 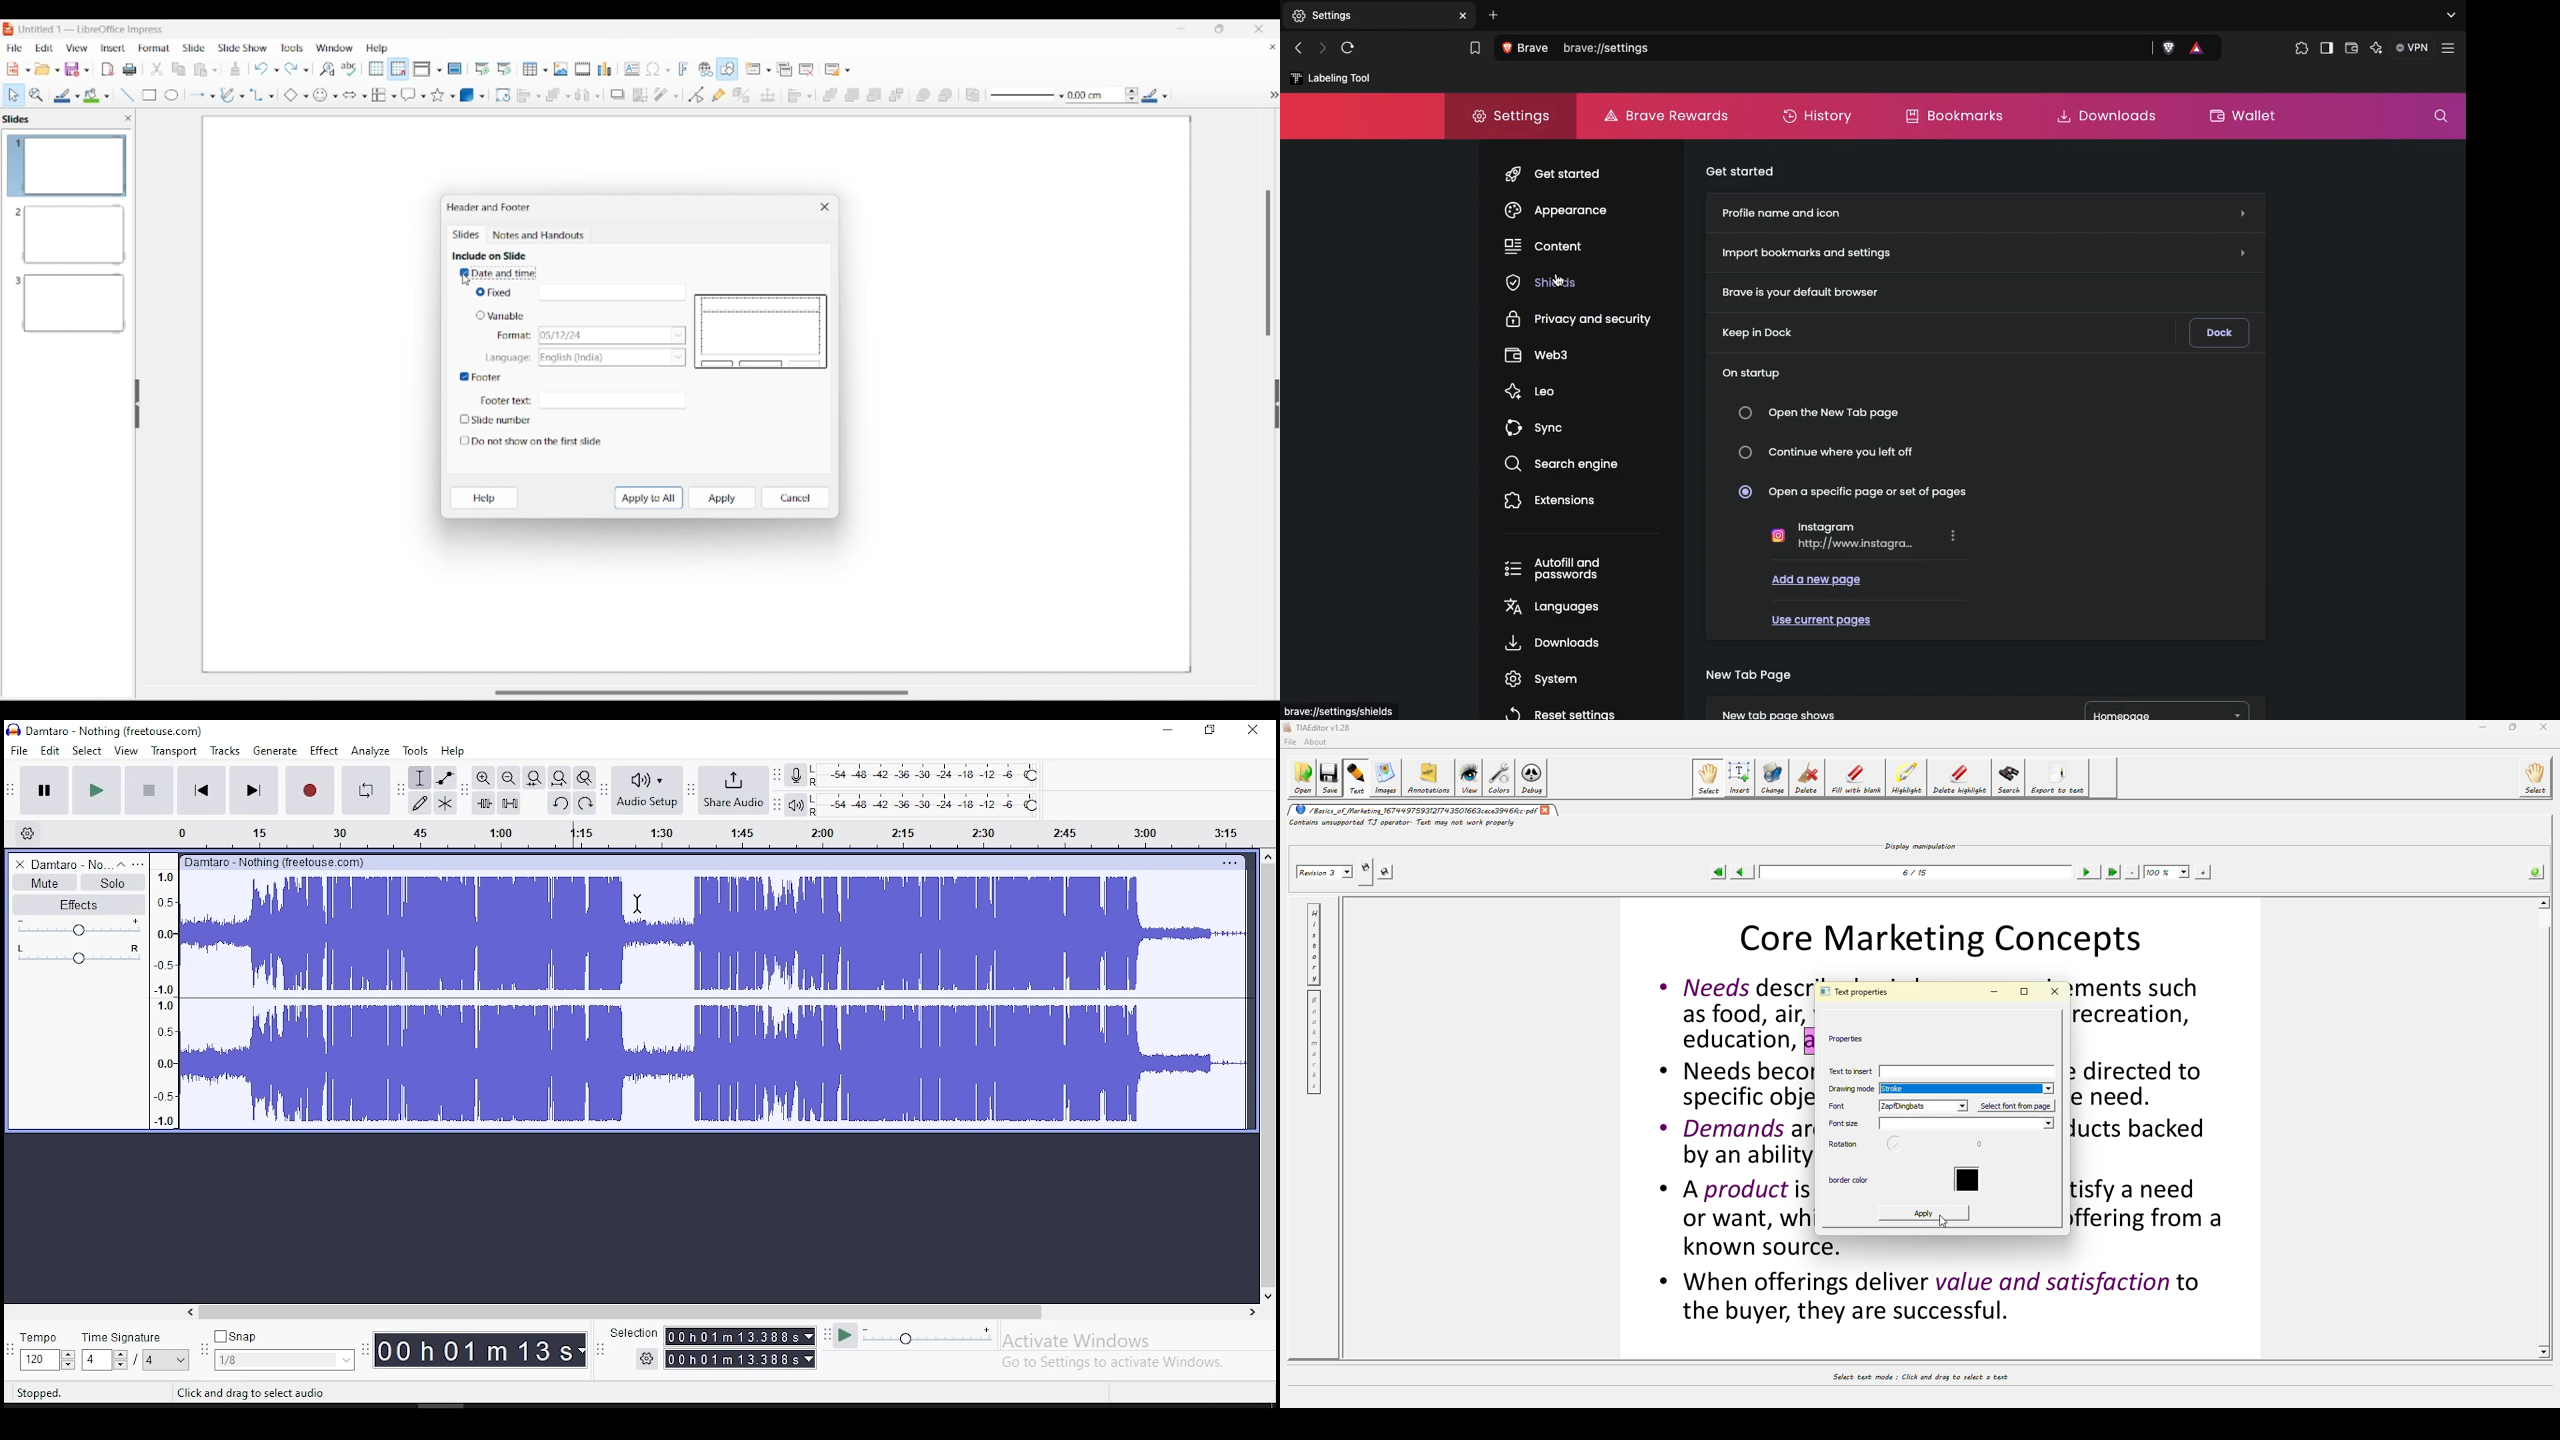 I want to click on New document options, so click(x=19, y=69).